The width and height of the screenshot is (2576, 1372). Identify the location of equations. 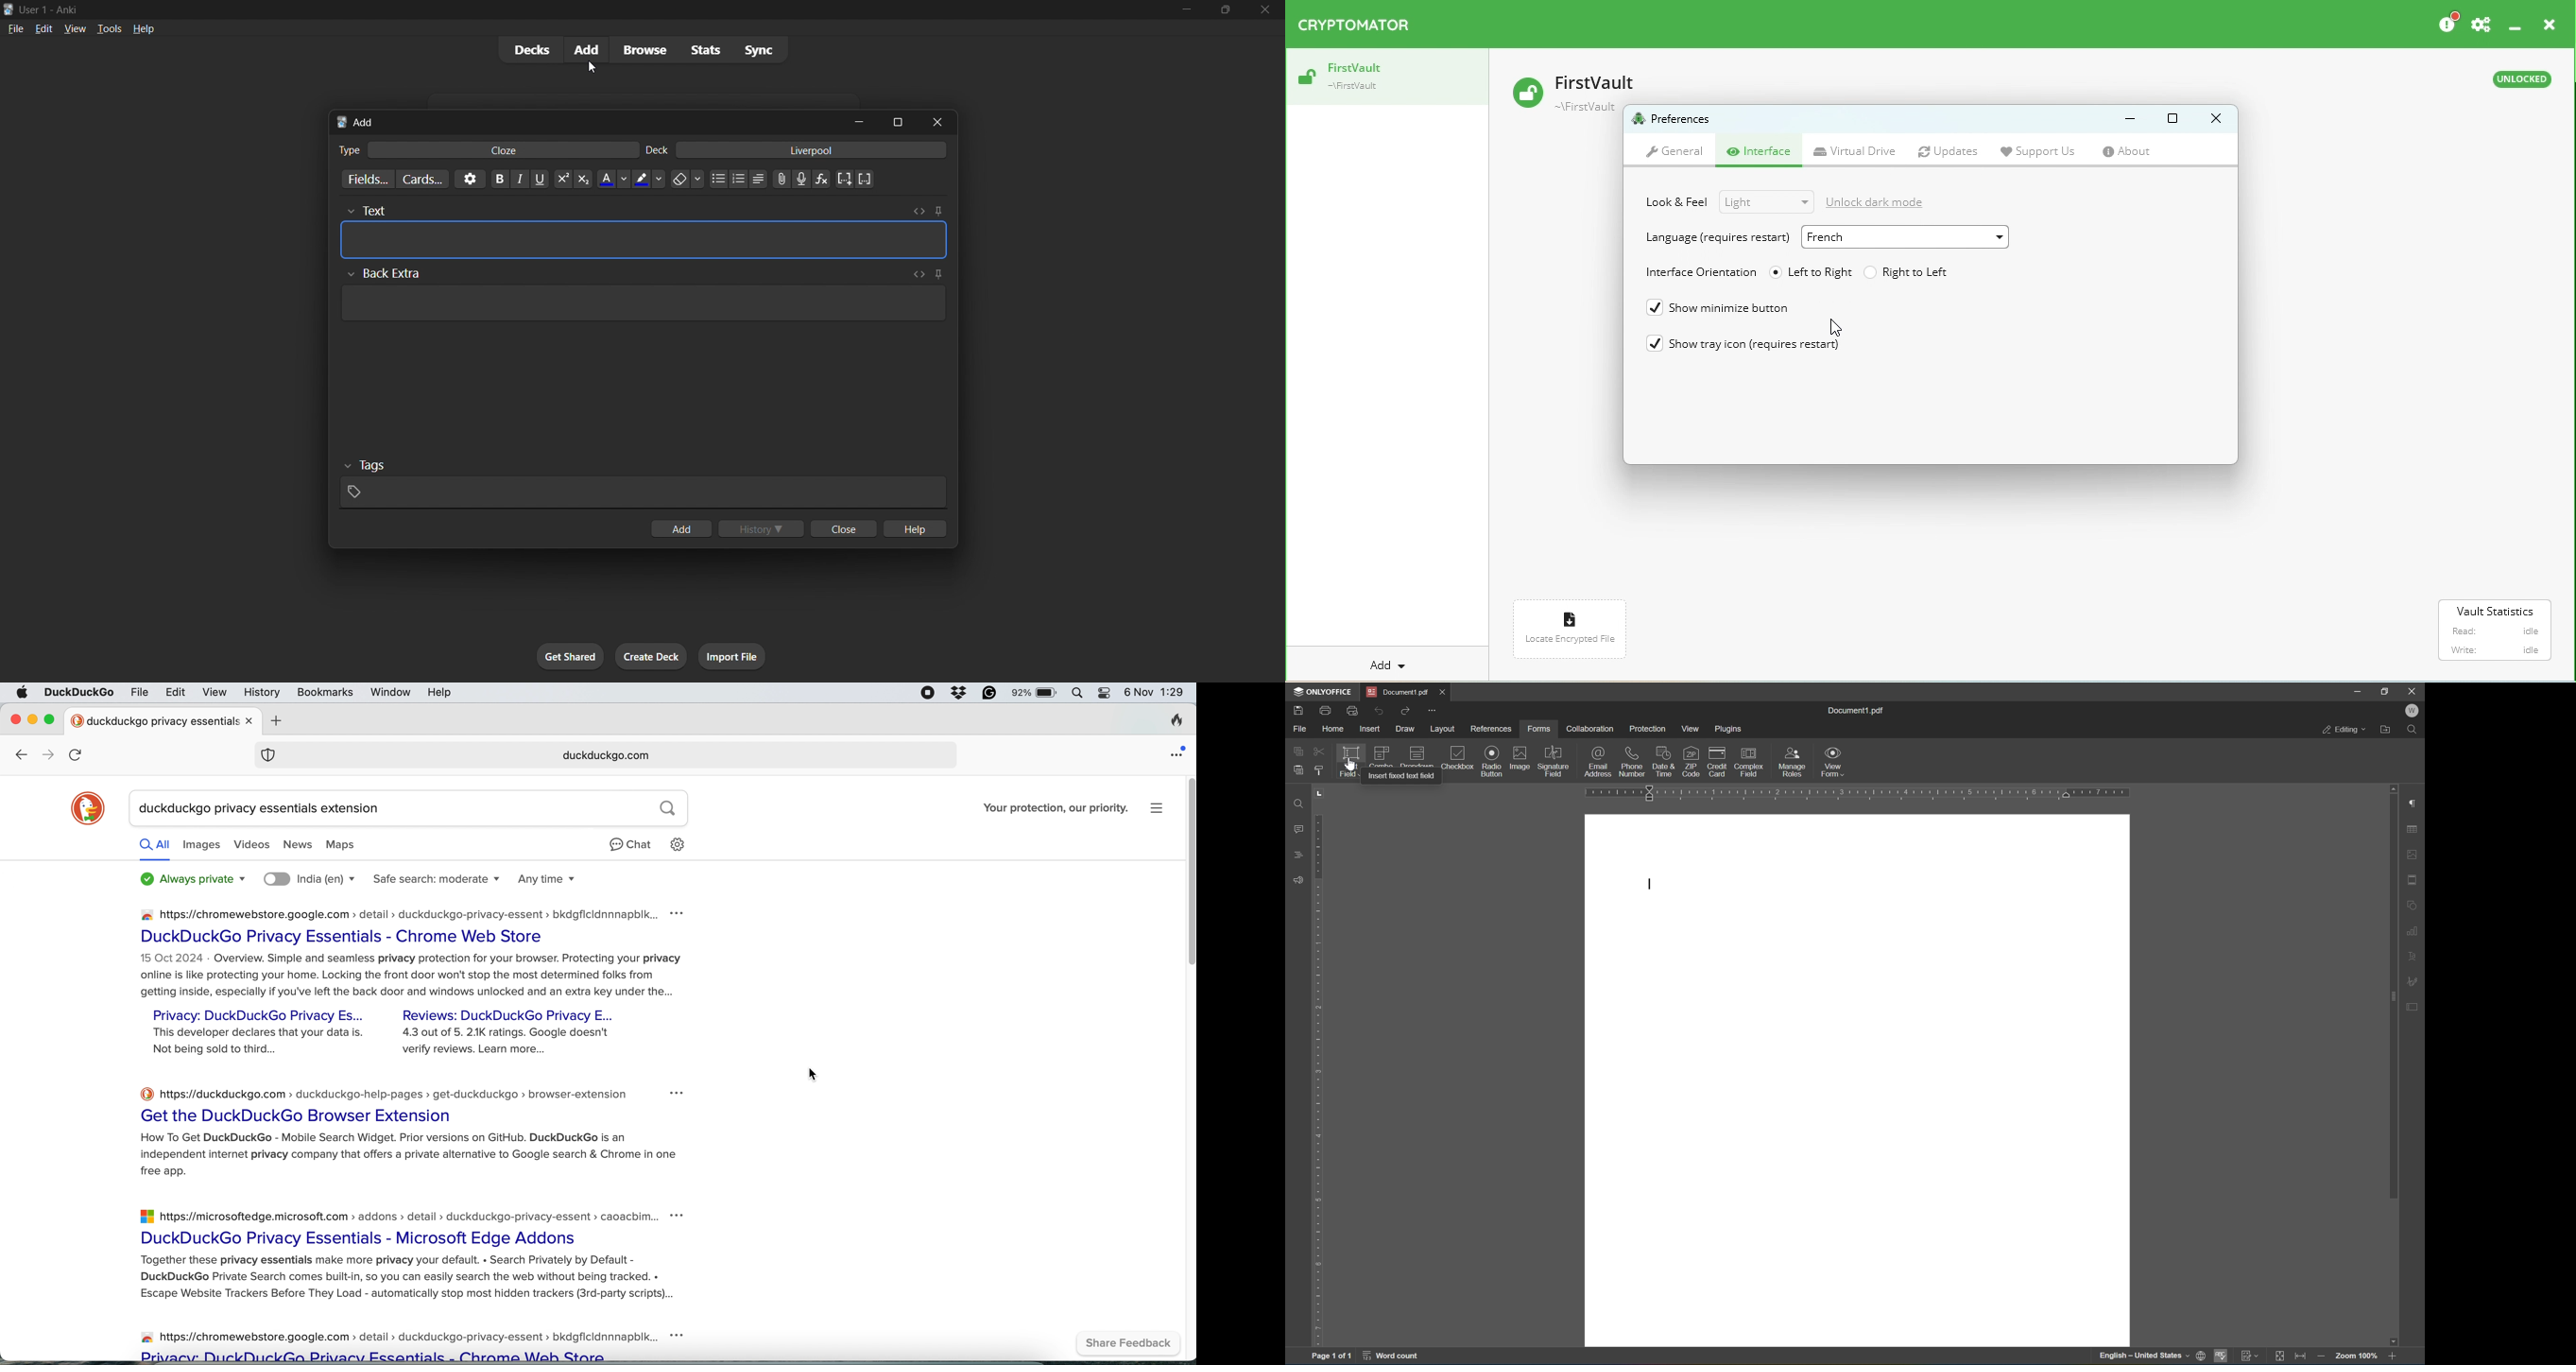
(820, 181).